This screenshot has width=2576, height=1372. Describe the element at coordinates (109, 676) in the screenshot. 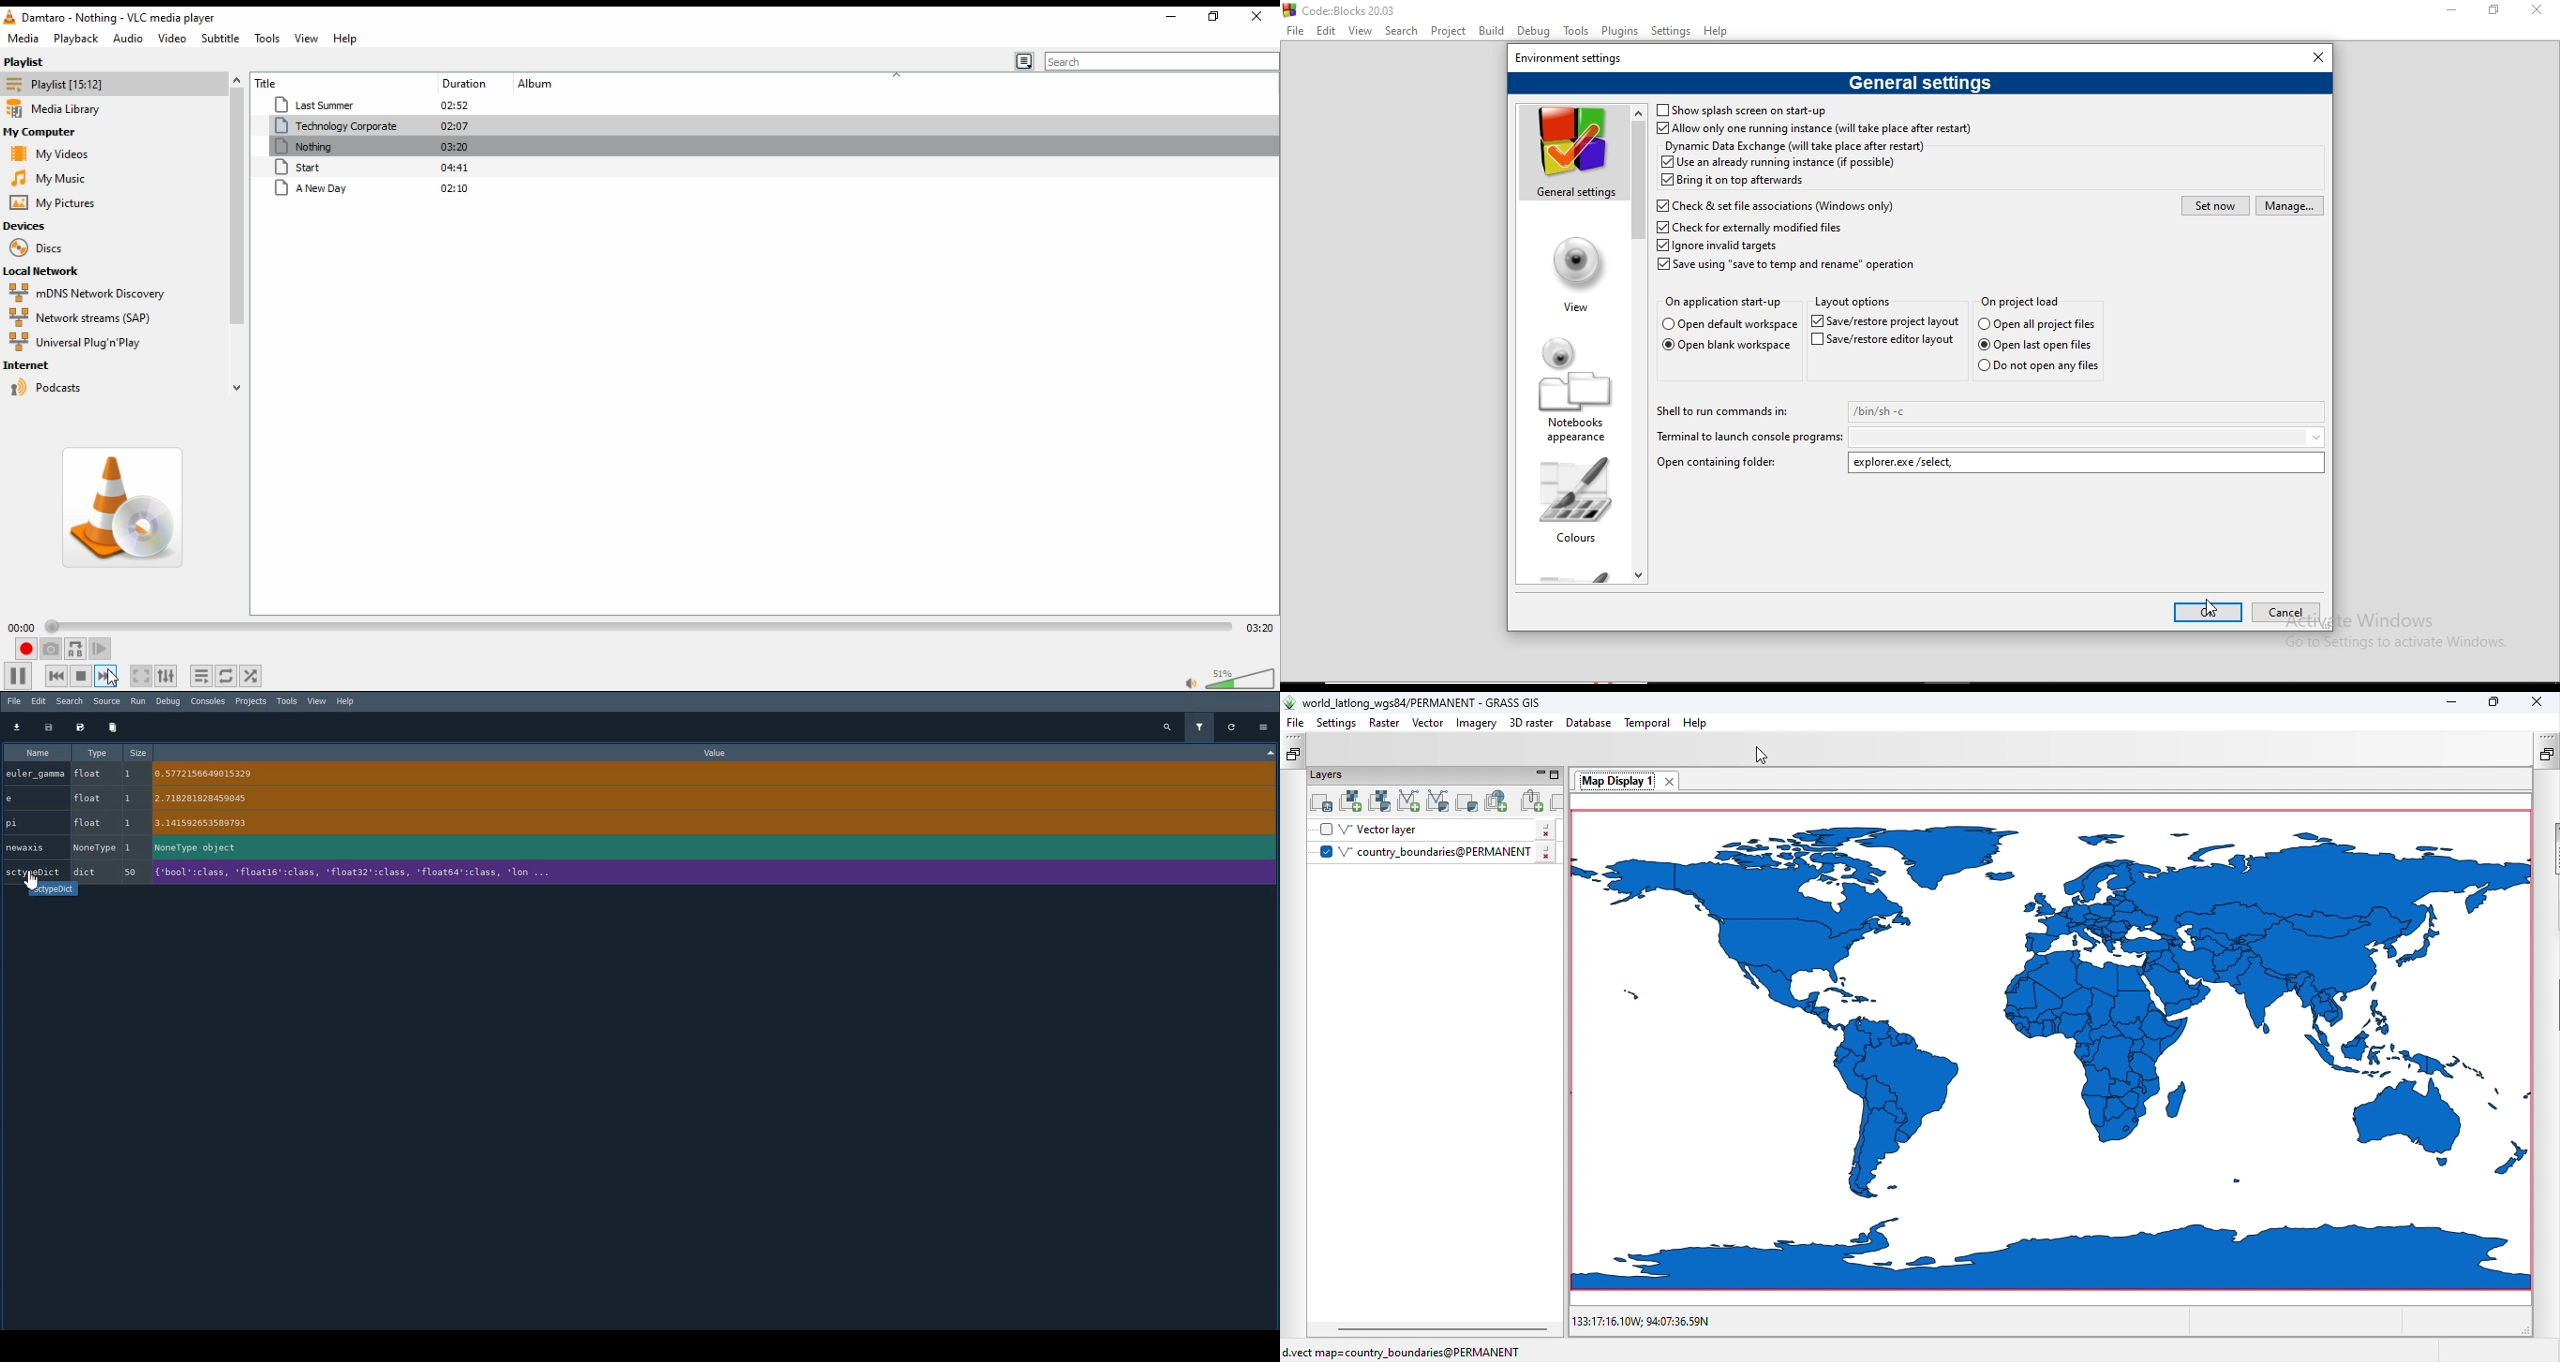

I see `mouse on next media in playlist, skips forward when held` at that location.